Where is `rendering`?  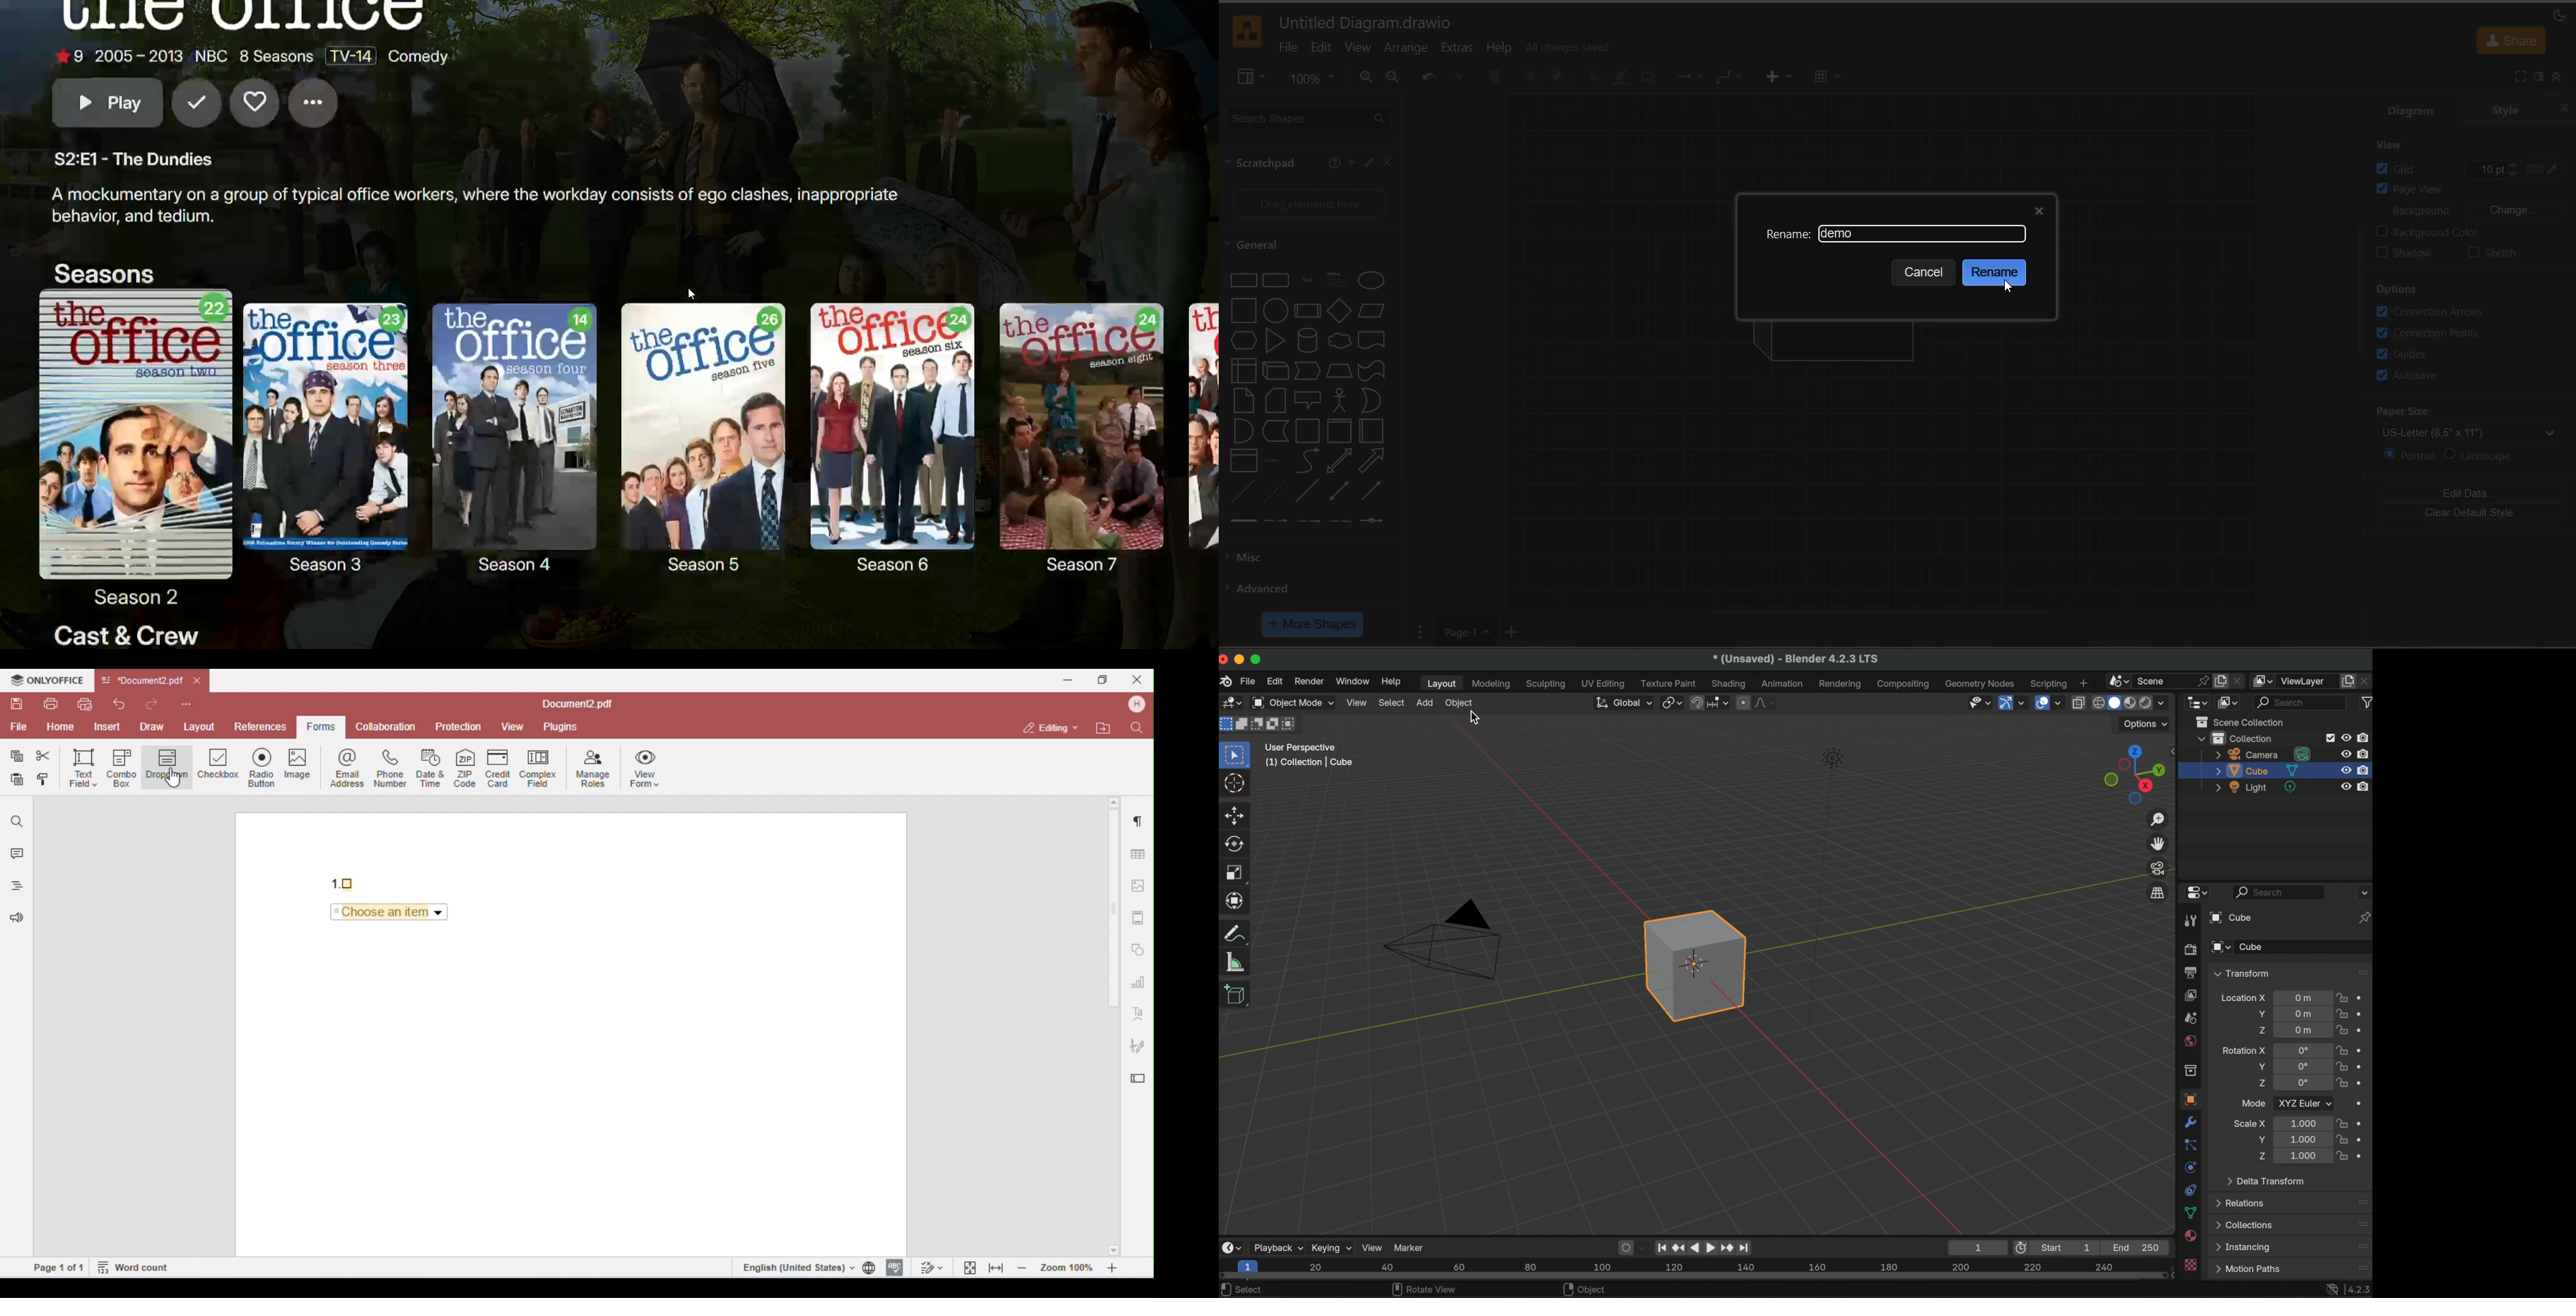
rendering is located at coordinates (1840, 684).